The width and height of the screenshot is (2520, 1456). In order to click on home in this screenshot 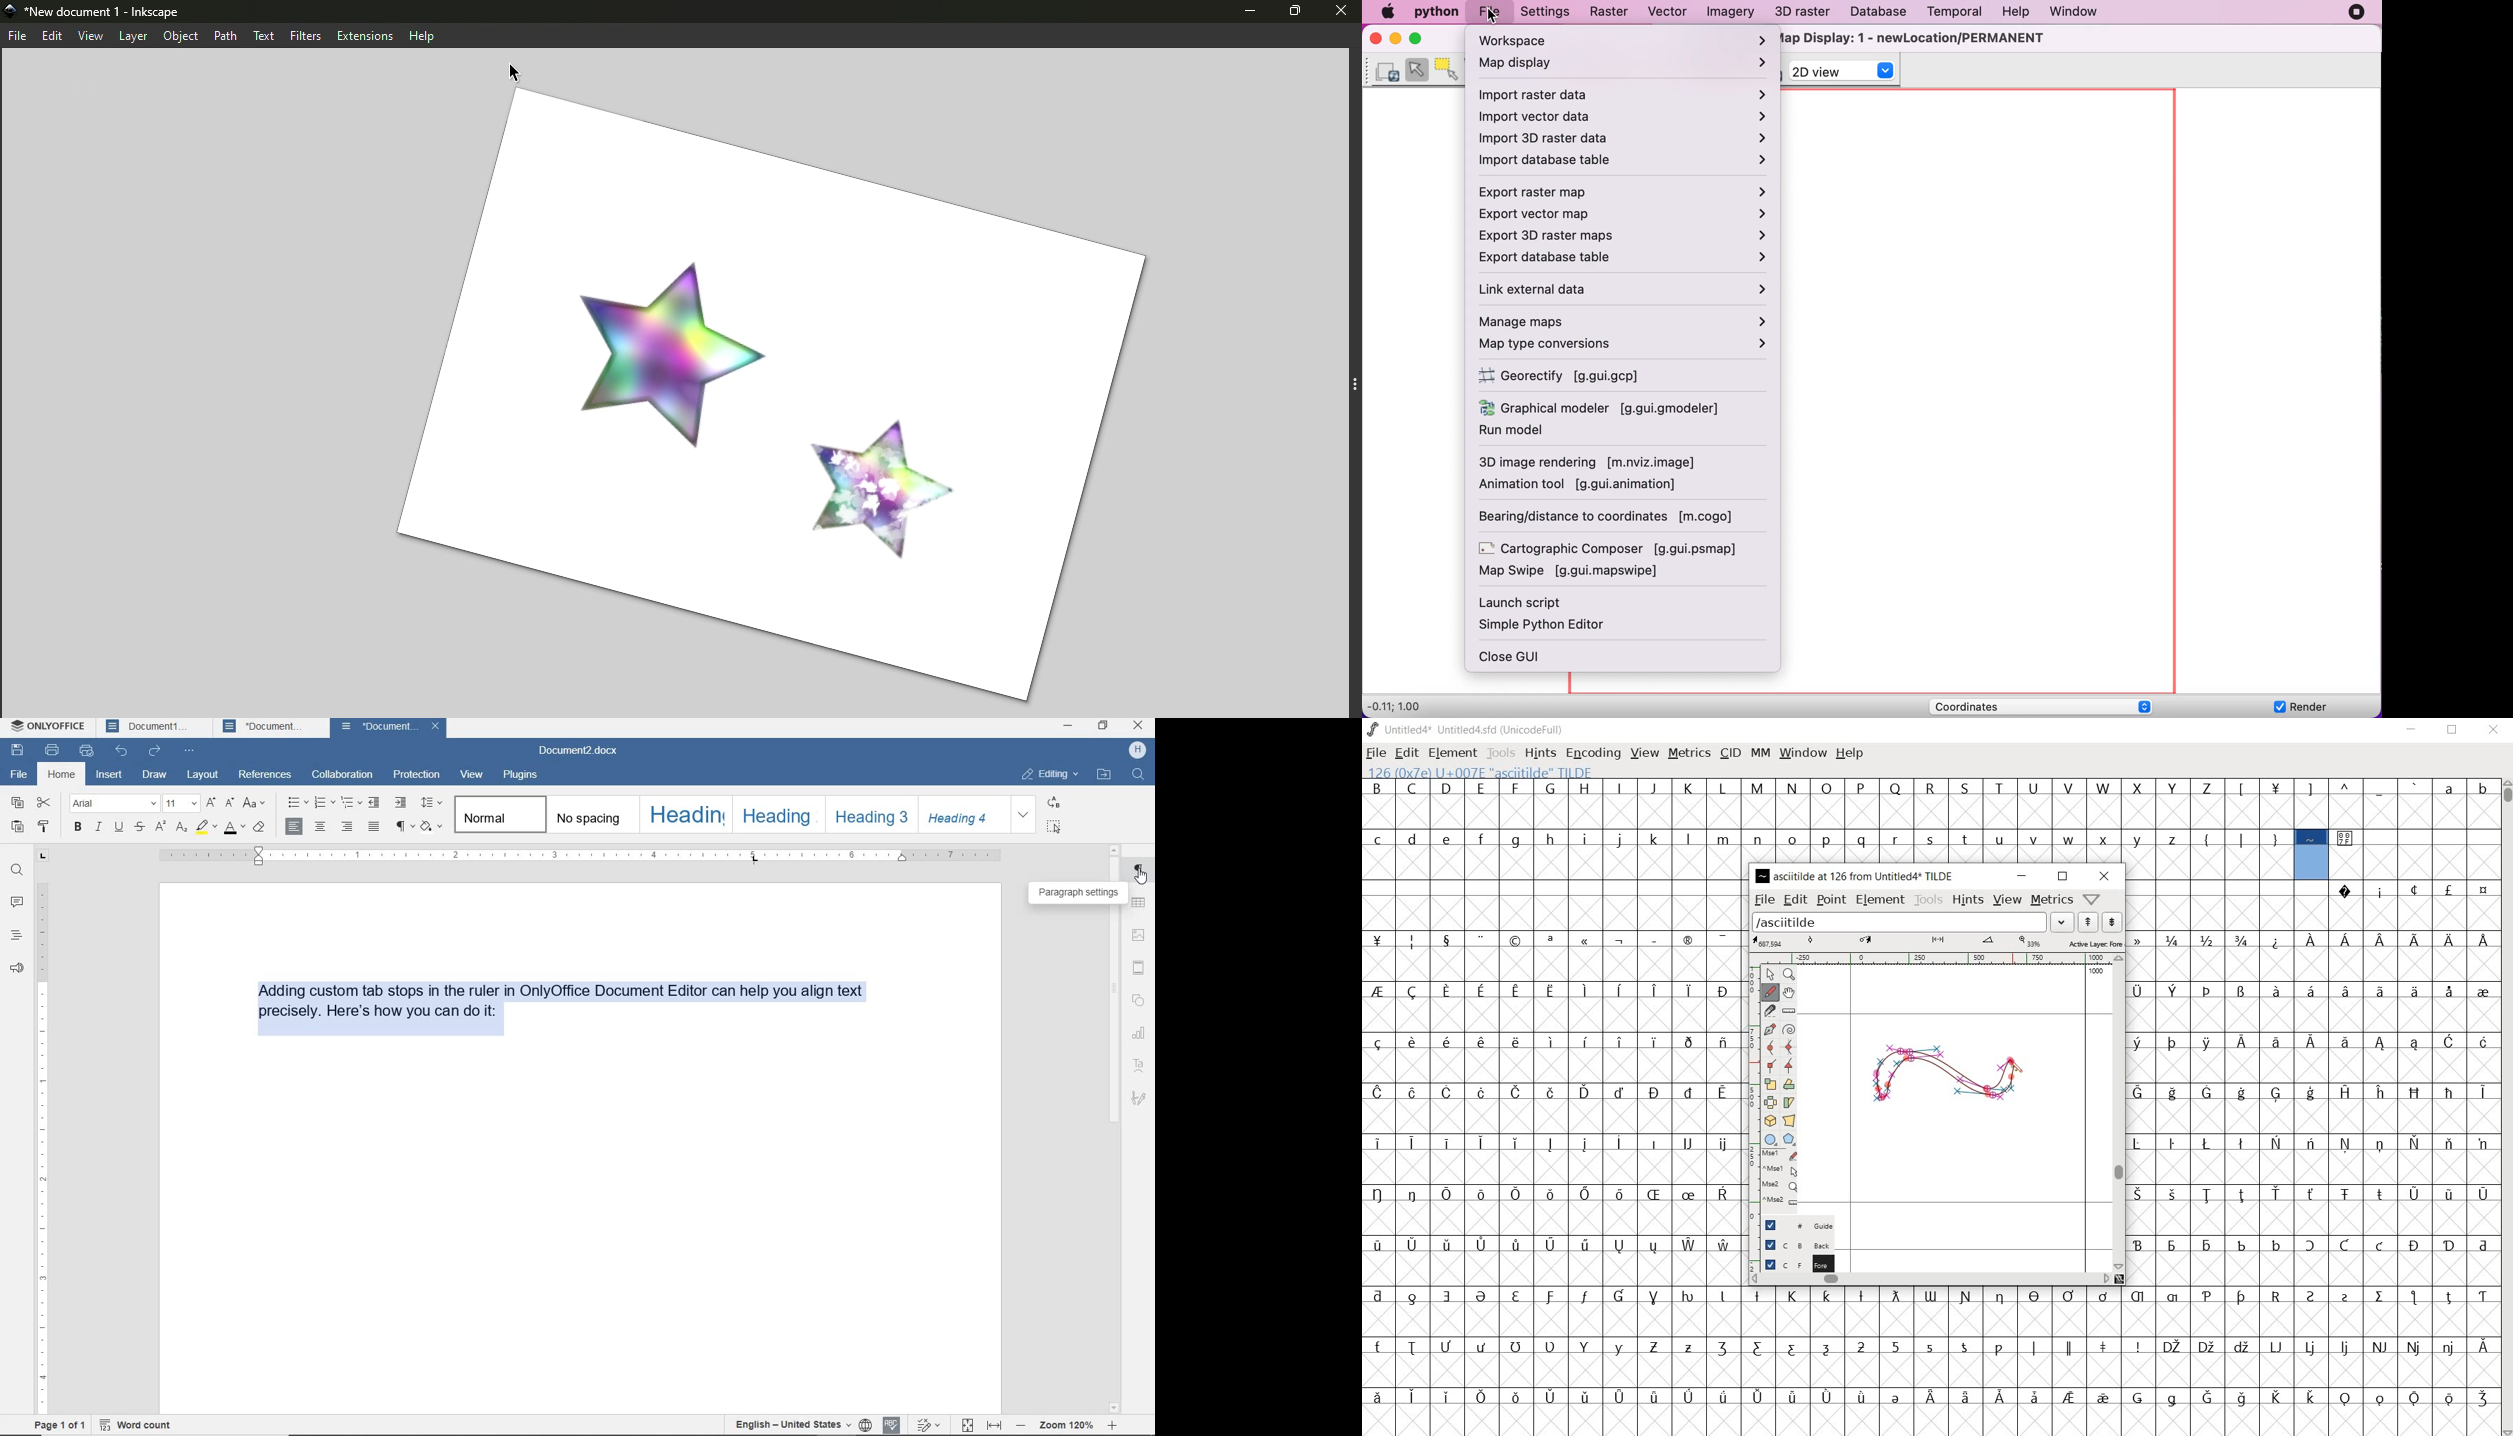, I will do `click(61, 775)`.